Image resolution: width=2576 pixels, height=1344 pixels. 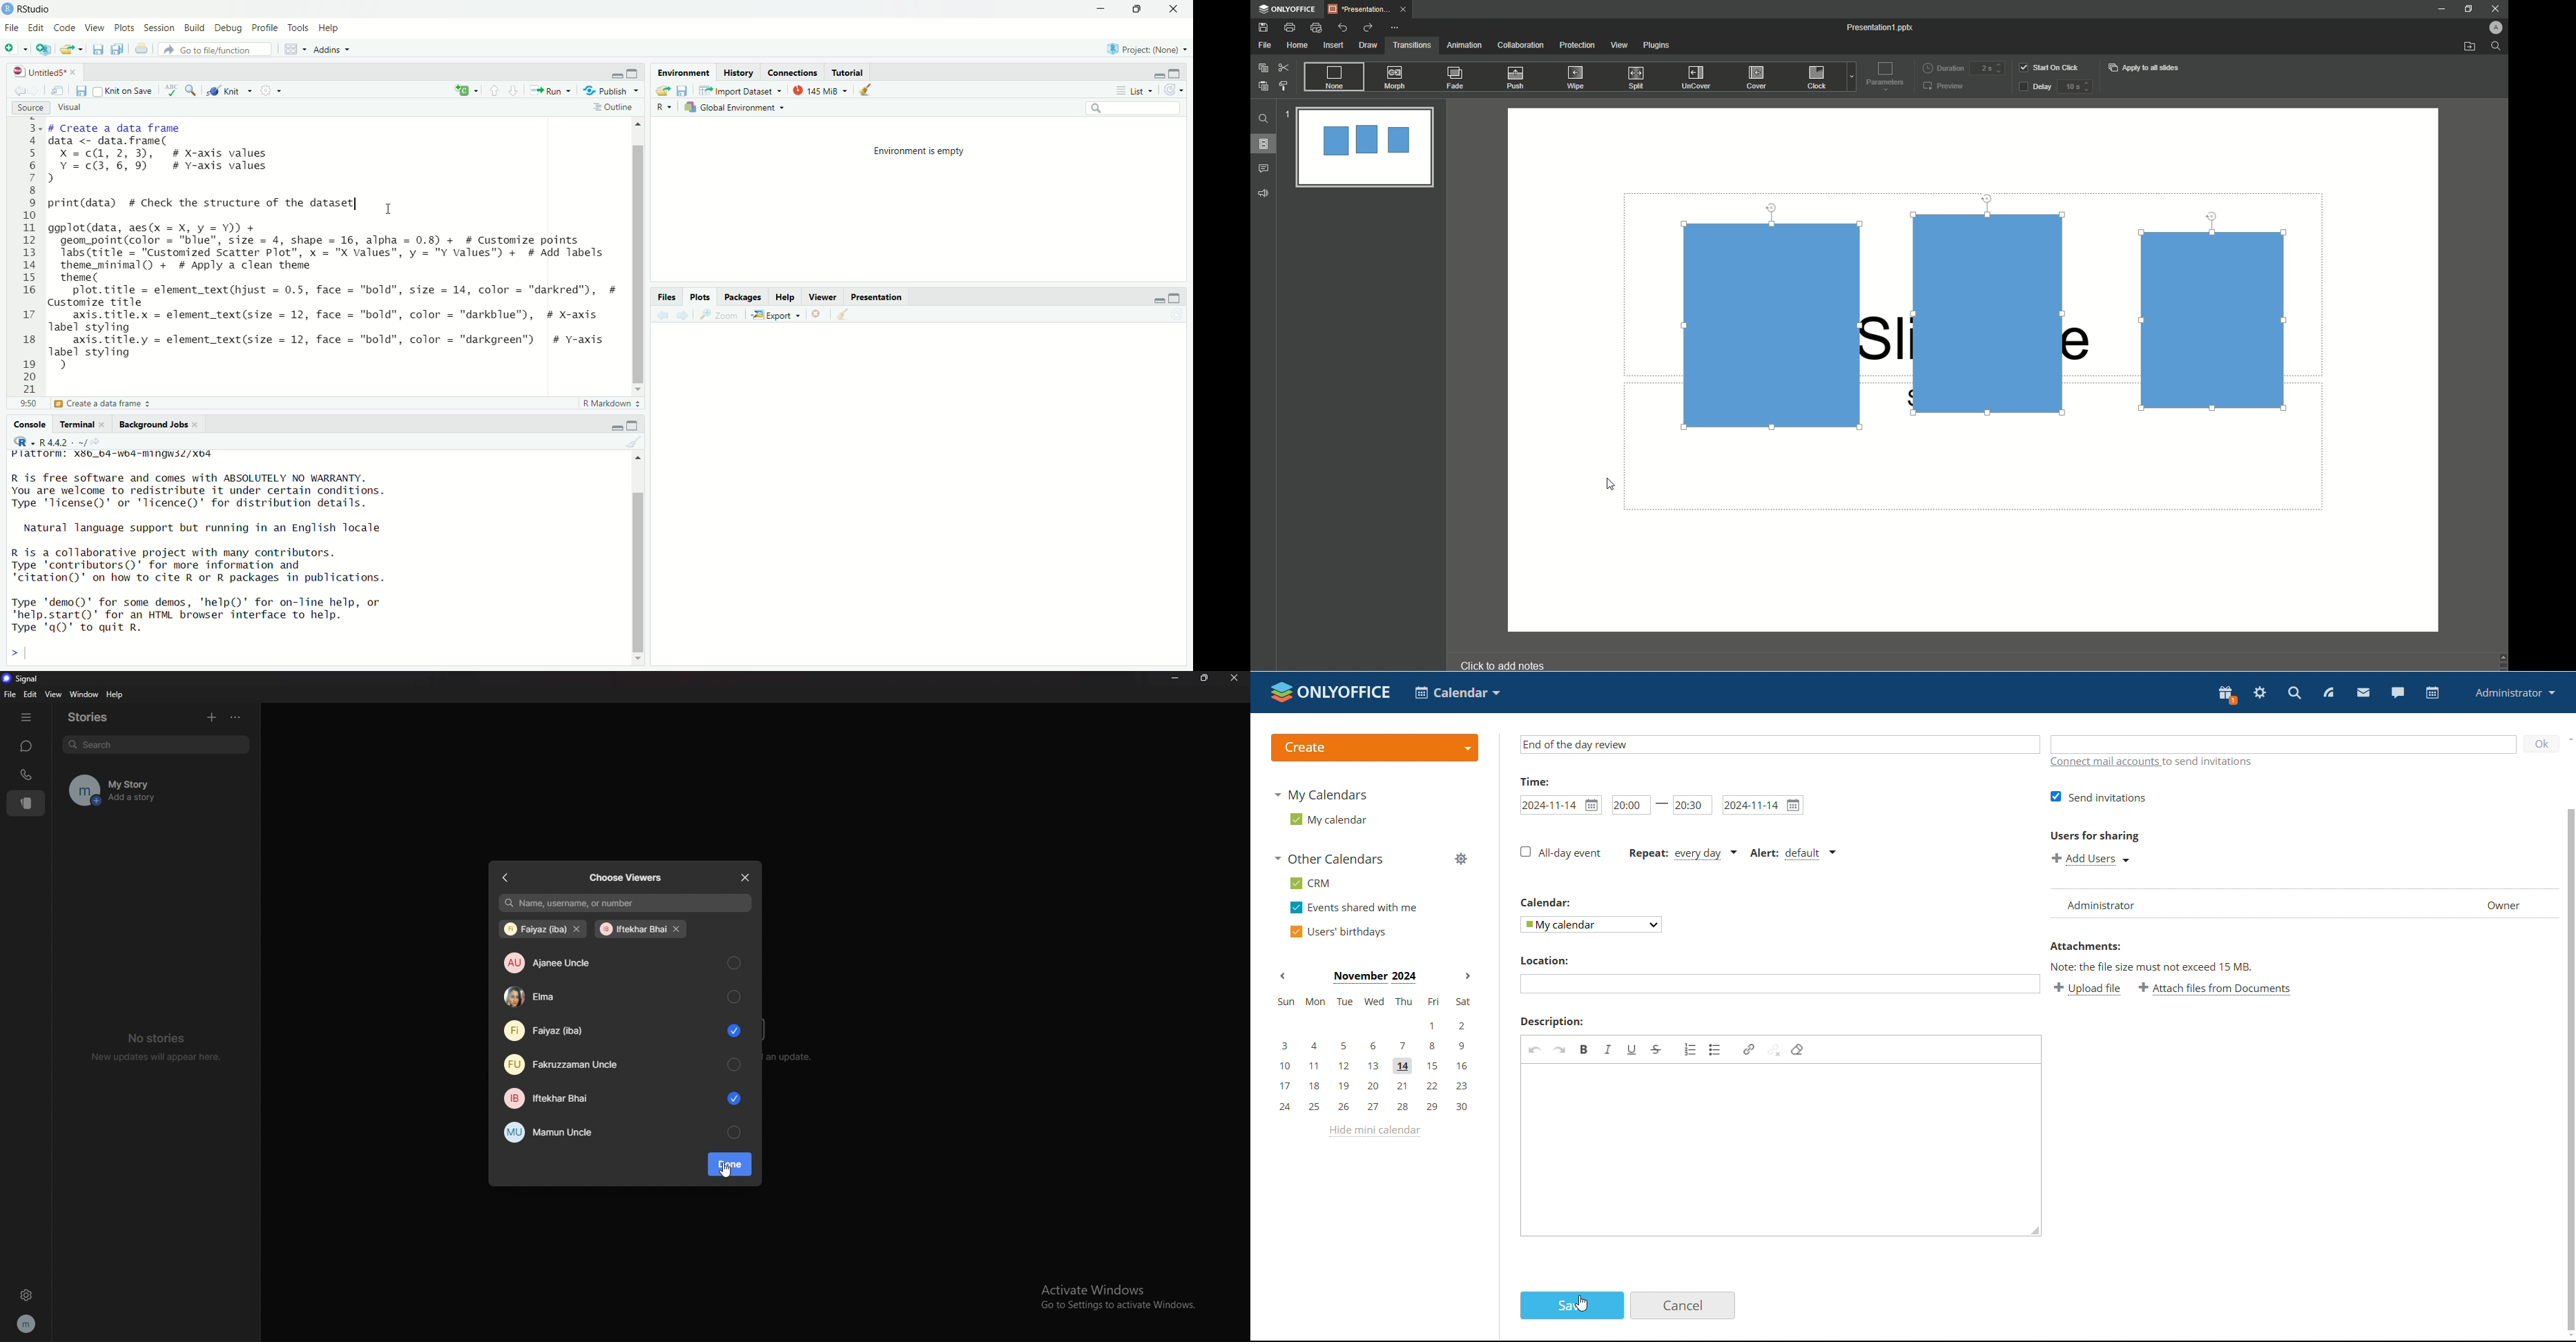 What do you see at coordinates (298, 29) in the screenshot?
I see `Tools` at bounding box center [298, 29].